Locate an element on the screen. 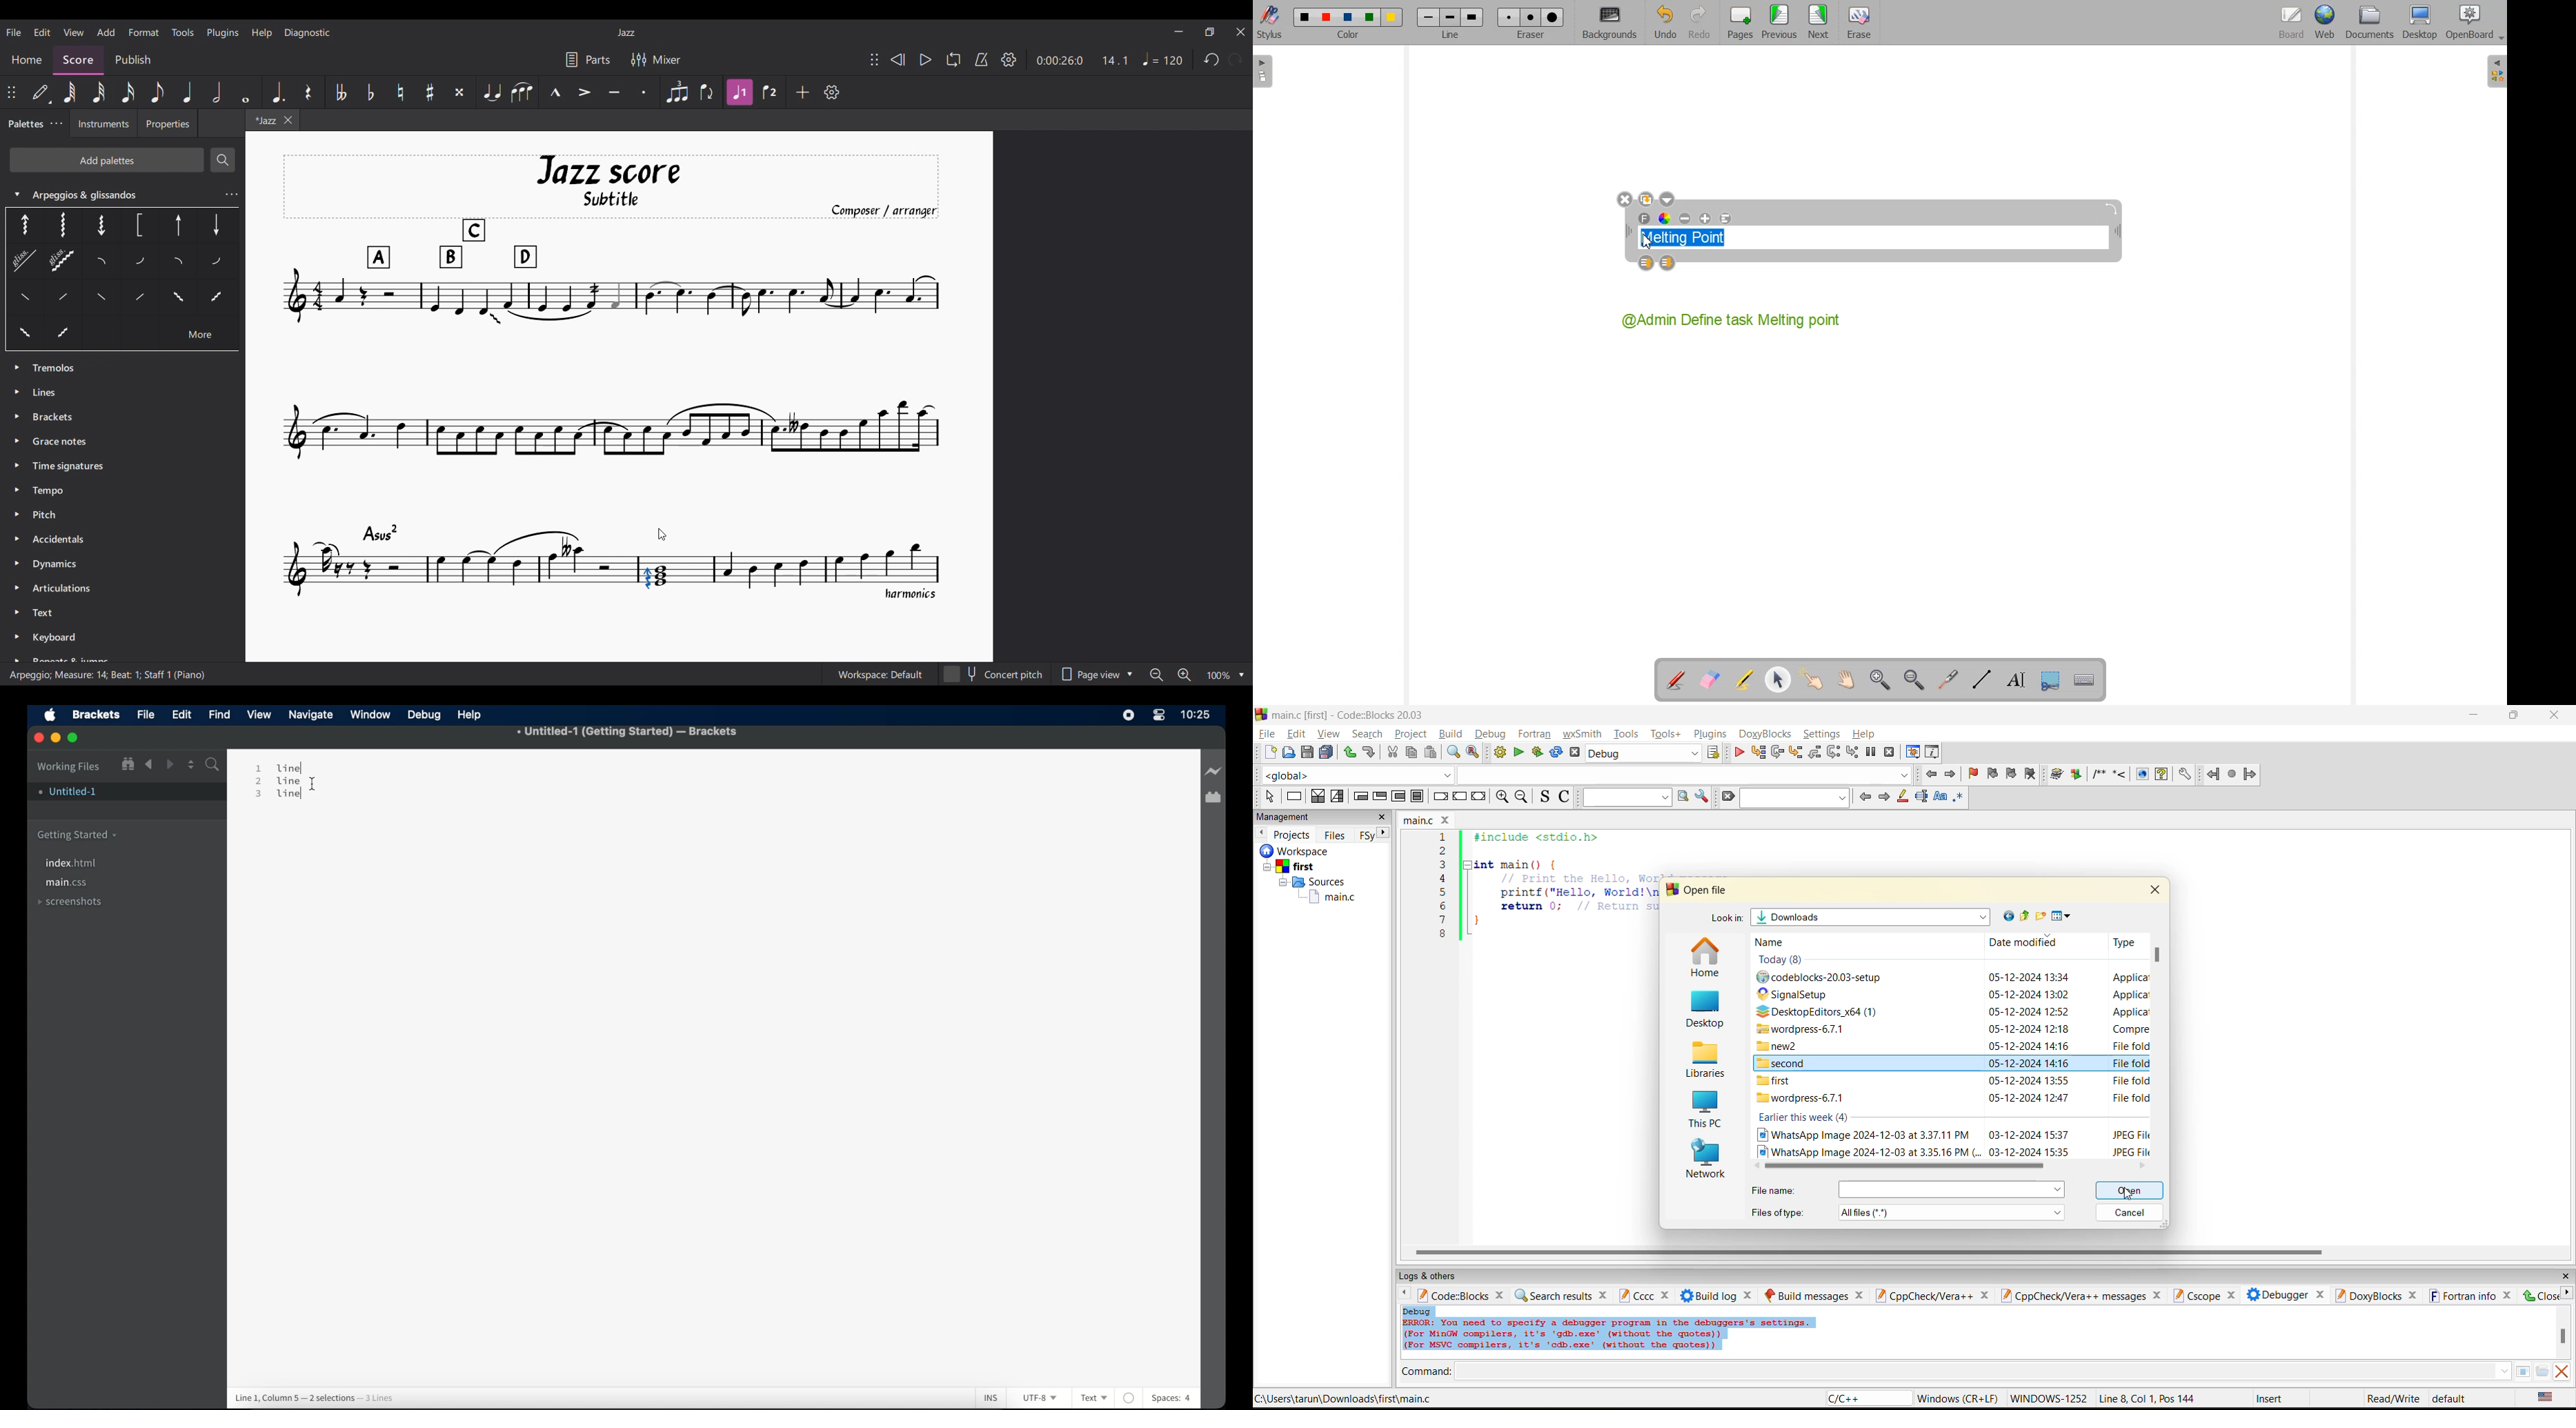 The height and width of the screenshot is (1428, 2576). main.css is located at coordinates (67, 883).